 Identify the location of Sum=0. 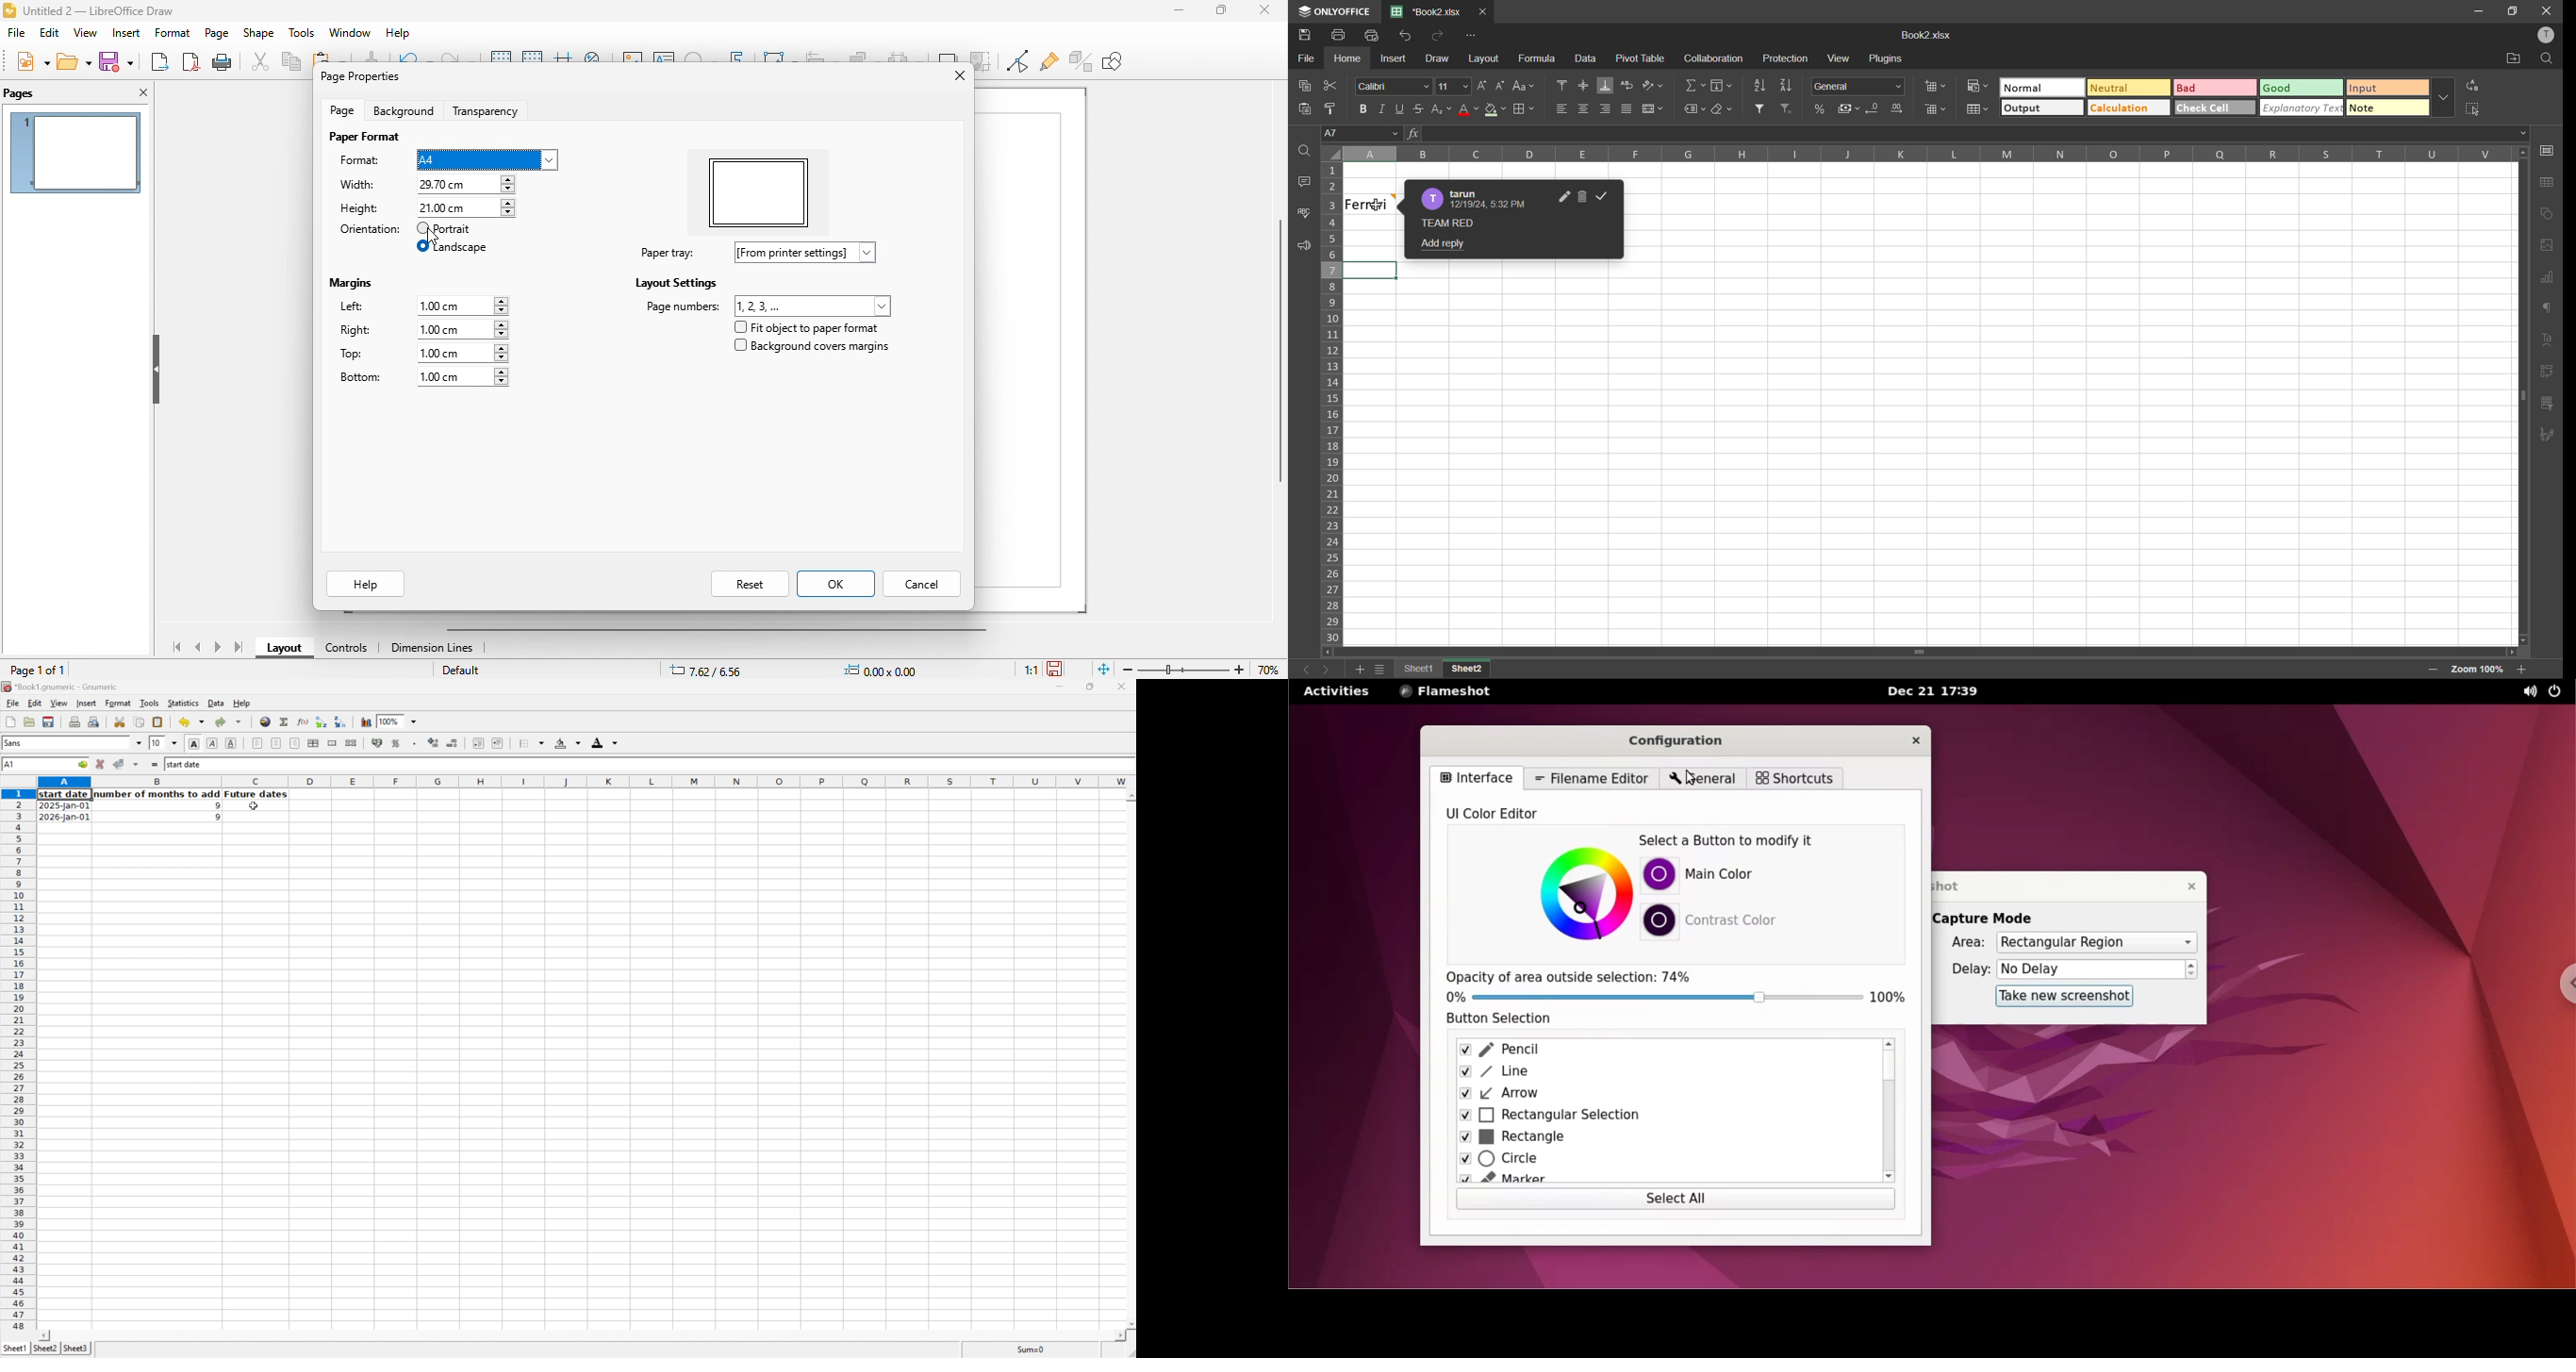
(1032, 1349).